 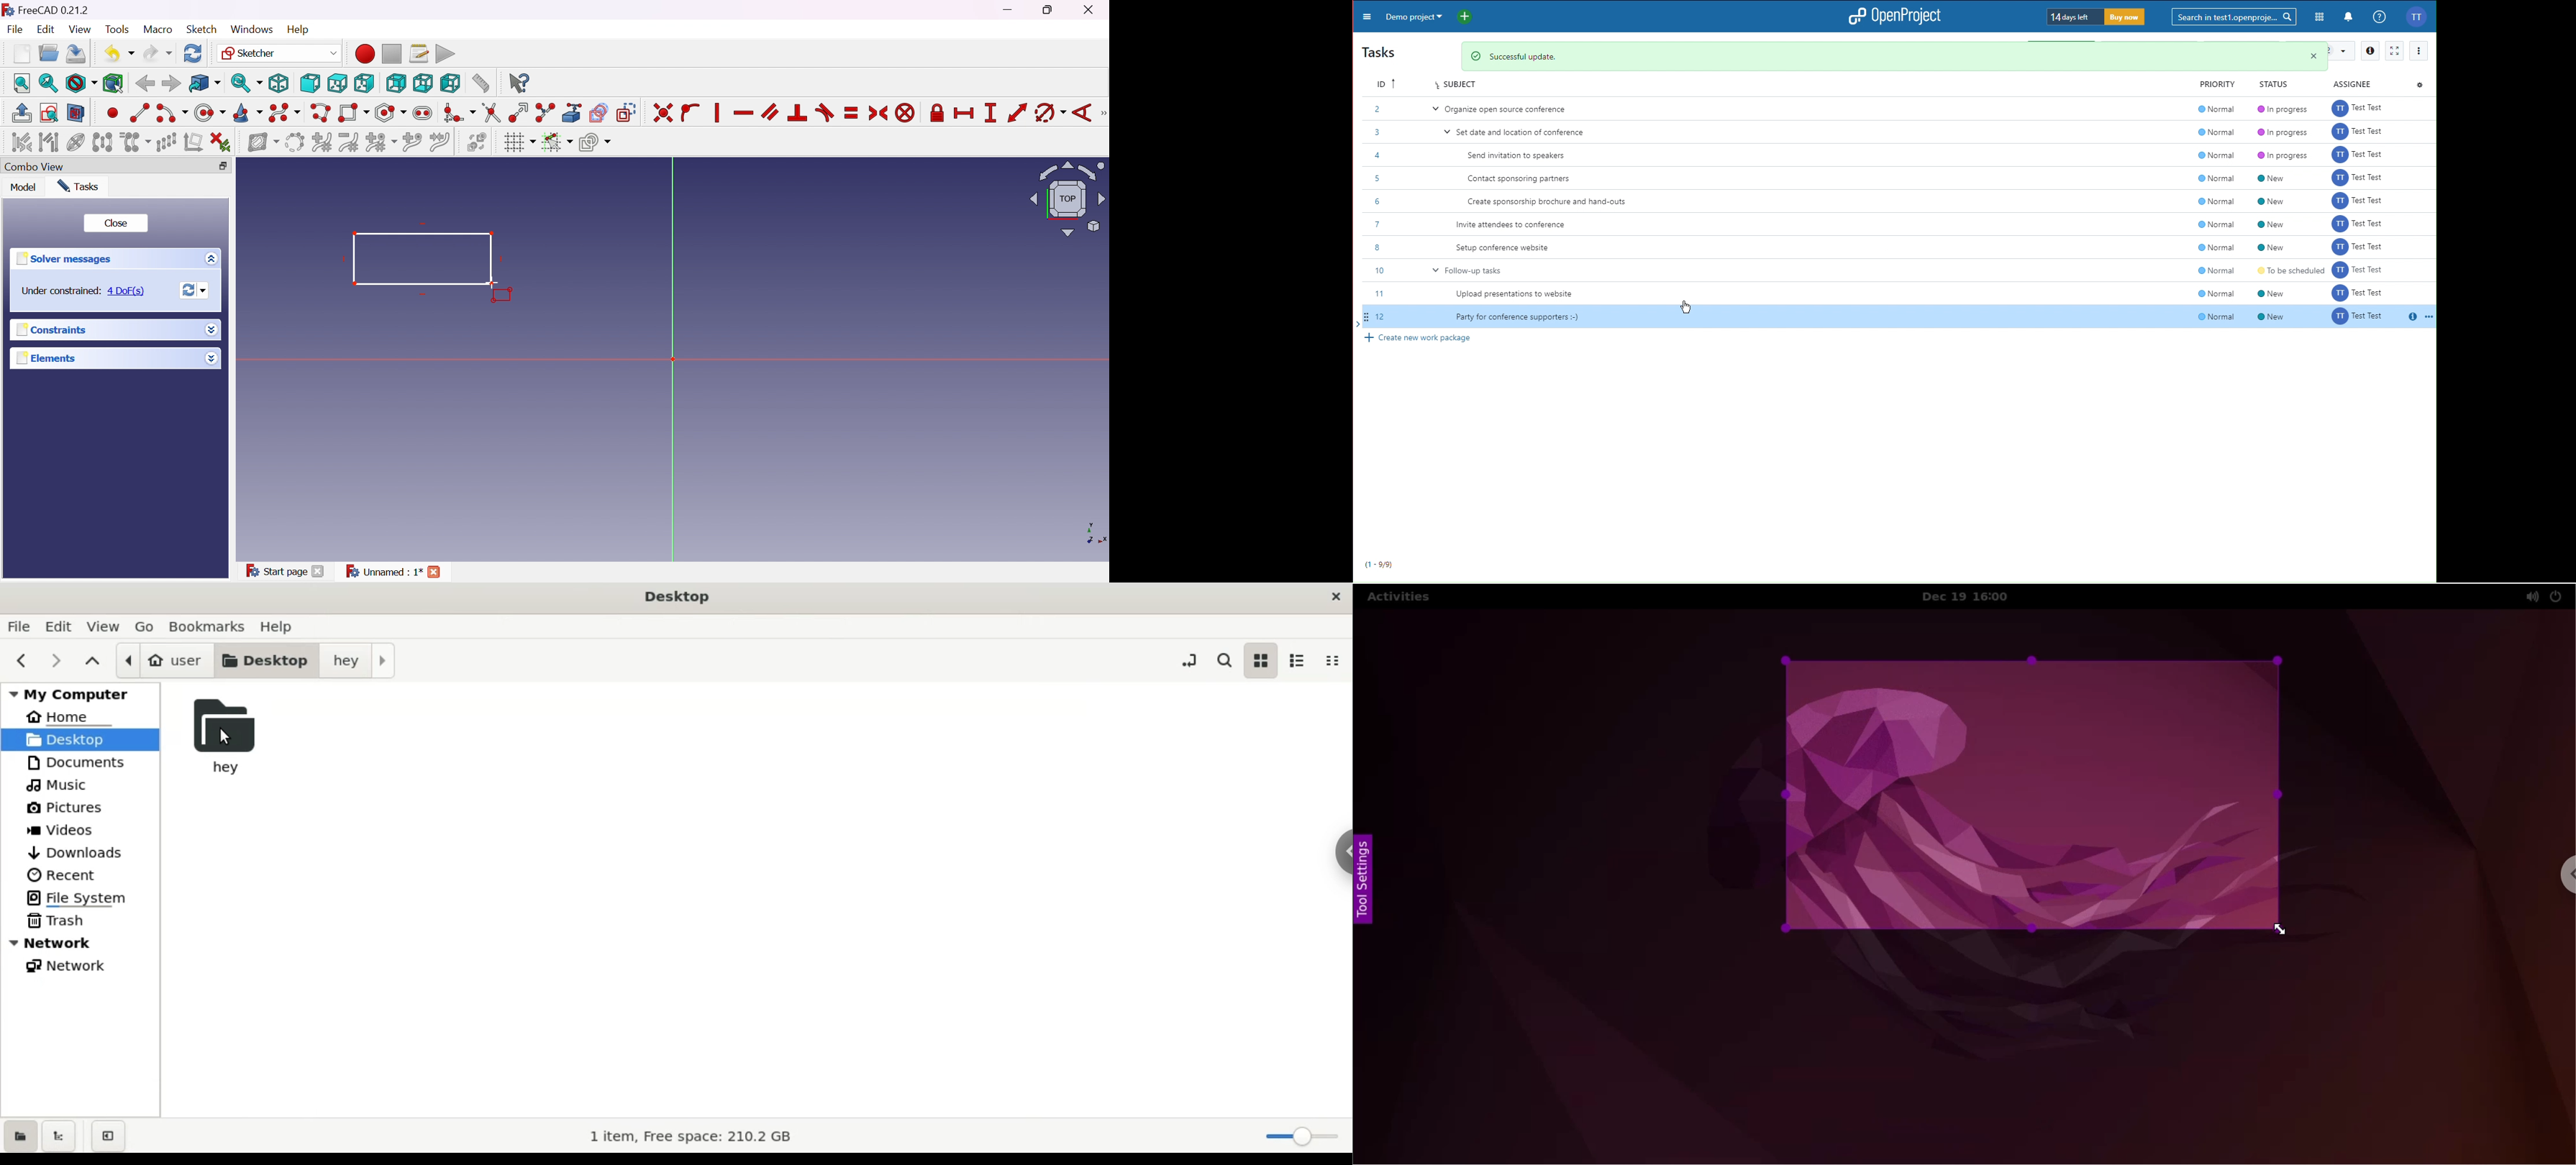 What do you see at coordinates (221, 143) in the screenshot?
I see `Delete all constraints` at bounding box center [221, 143].